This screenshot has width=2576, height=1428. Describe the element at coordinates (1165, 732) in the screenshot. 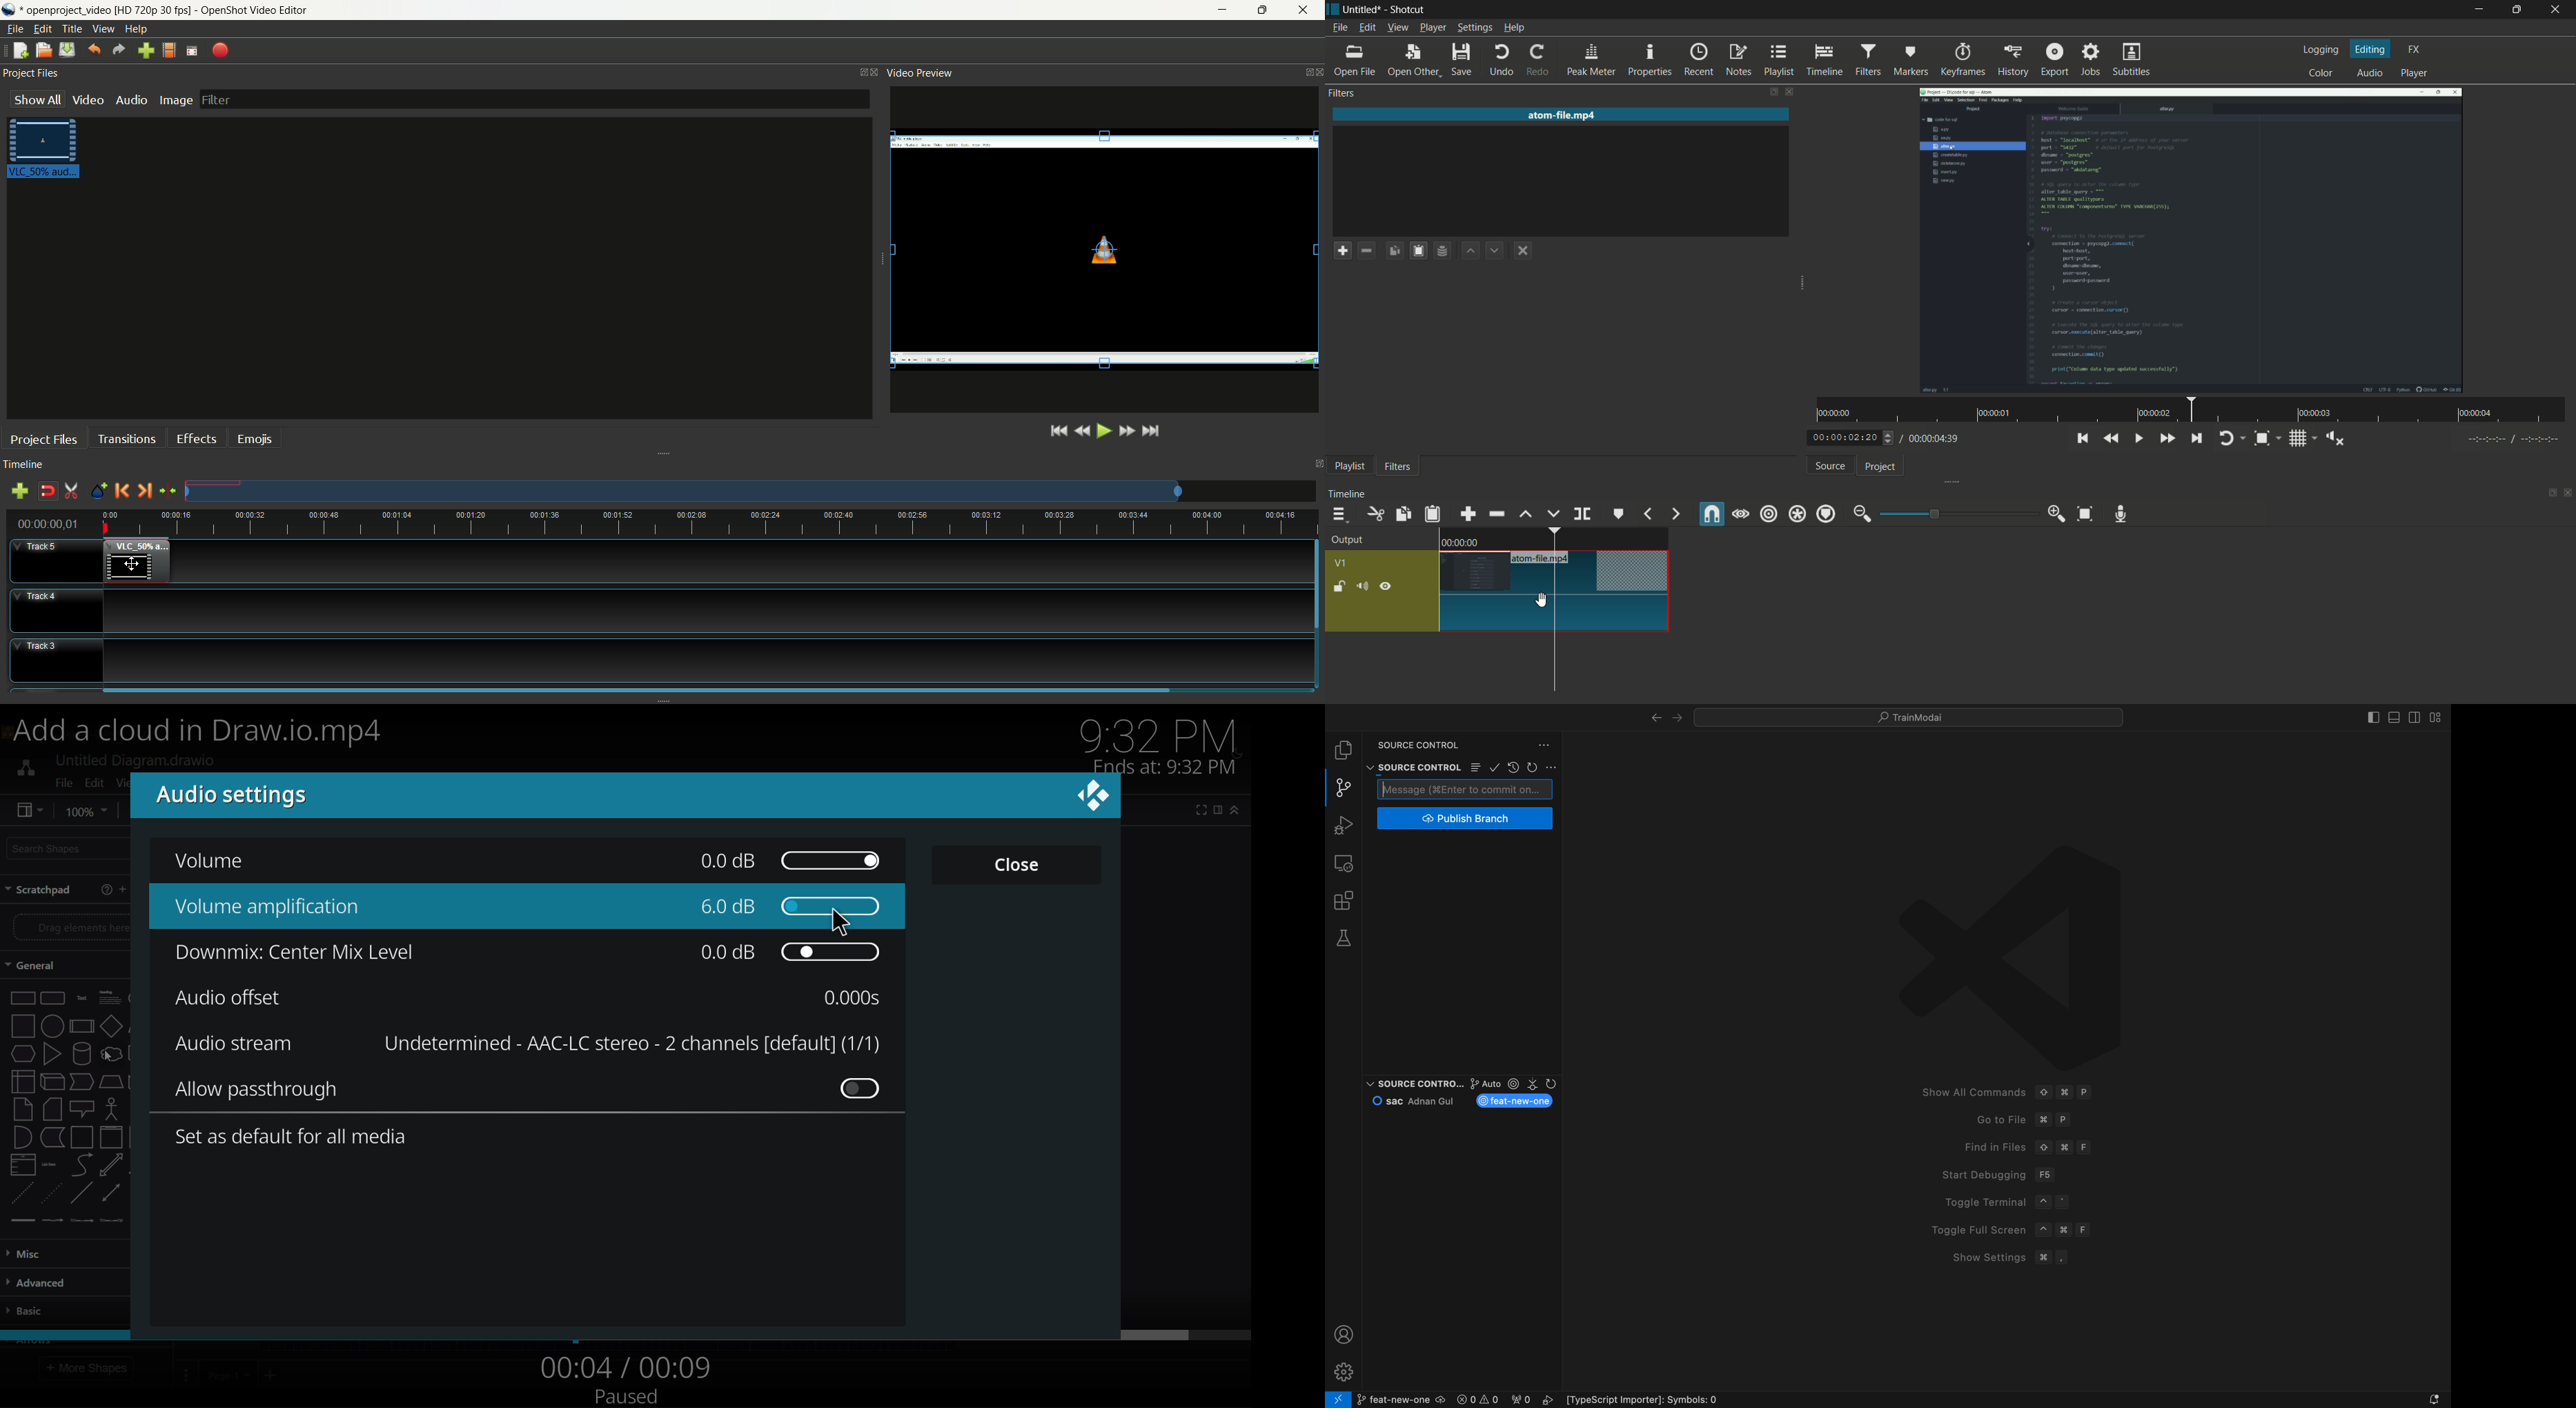

I see `9:32 PM` at that location.